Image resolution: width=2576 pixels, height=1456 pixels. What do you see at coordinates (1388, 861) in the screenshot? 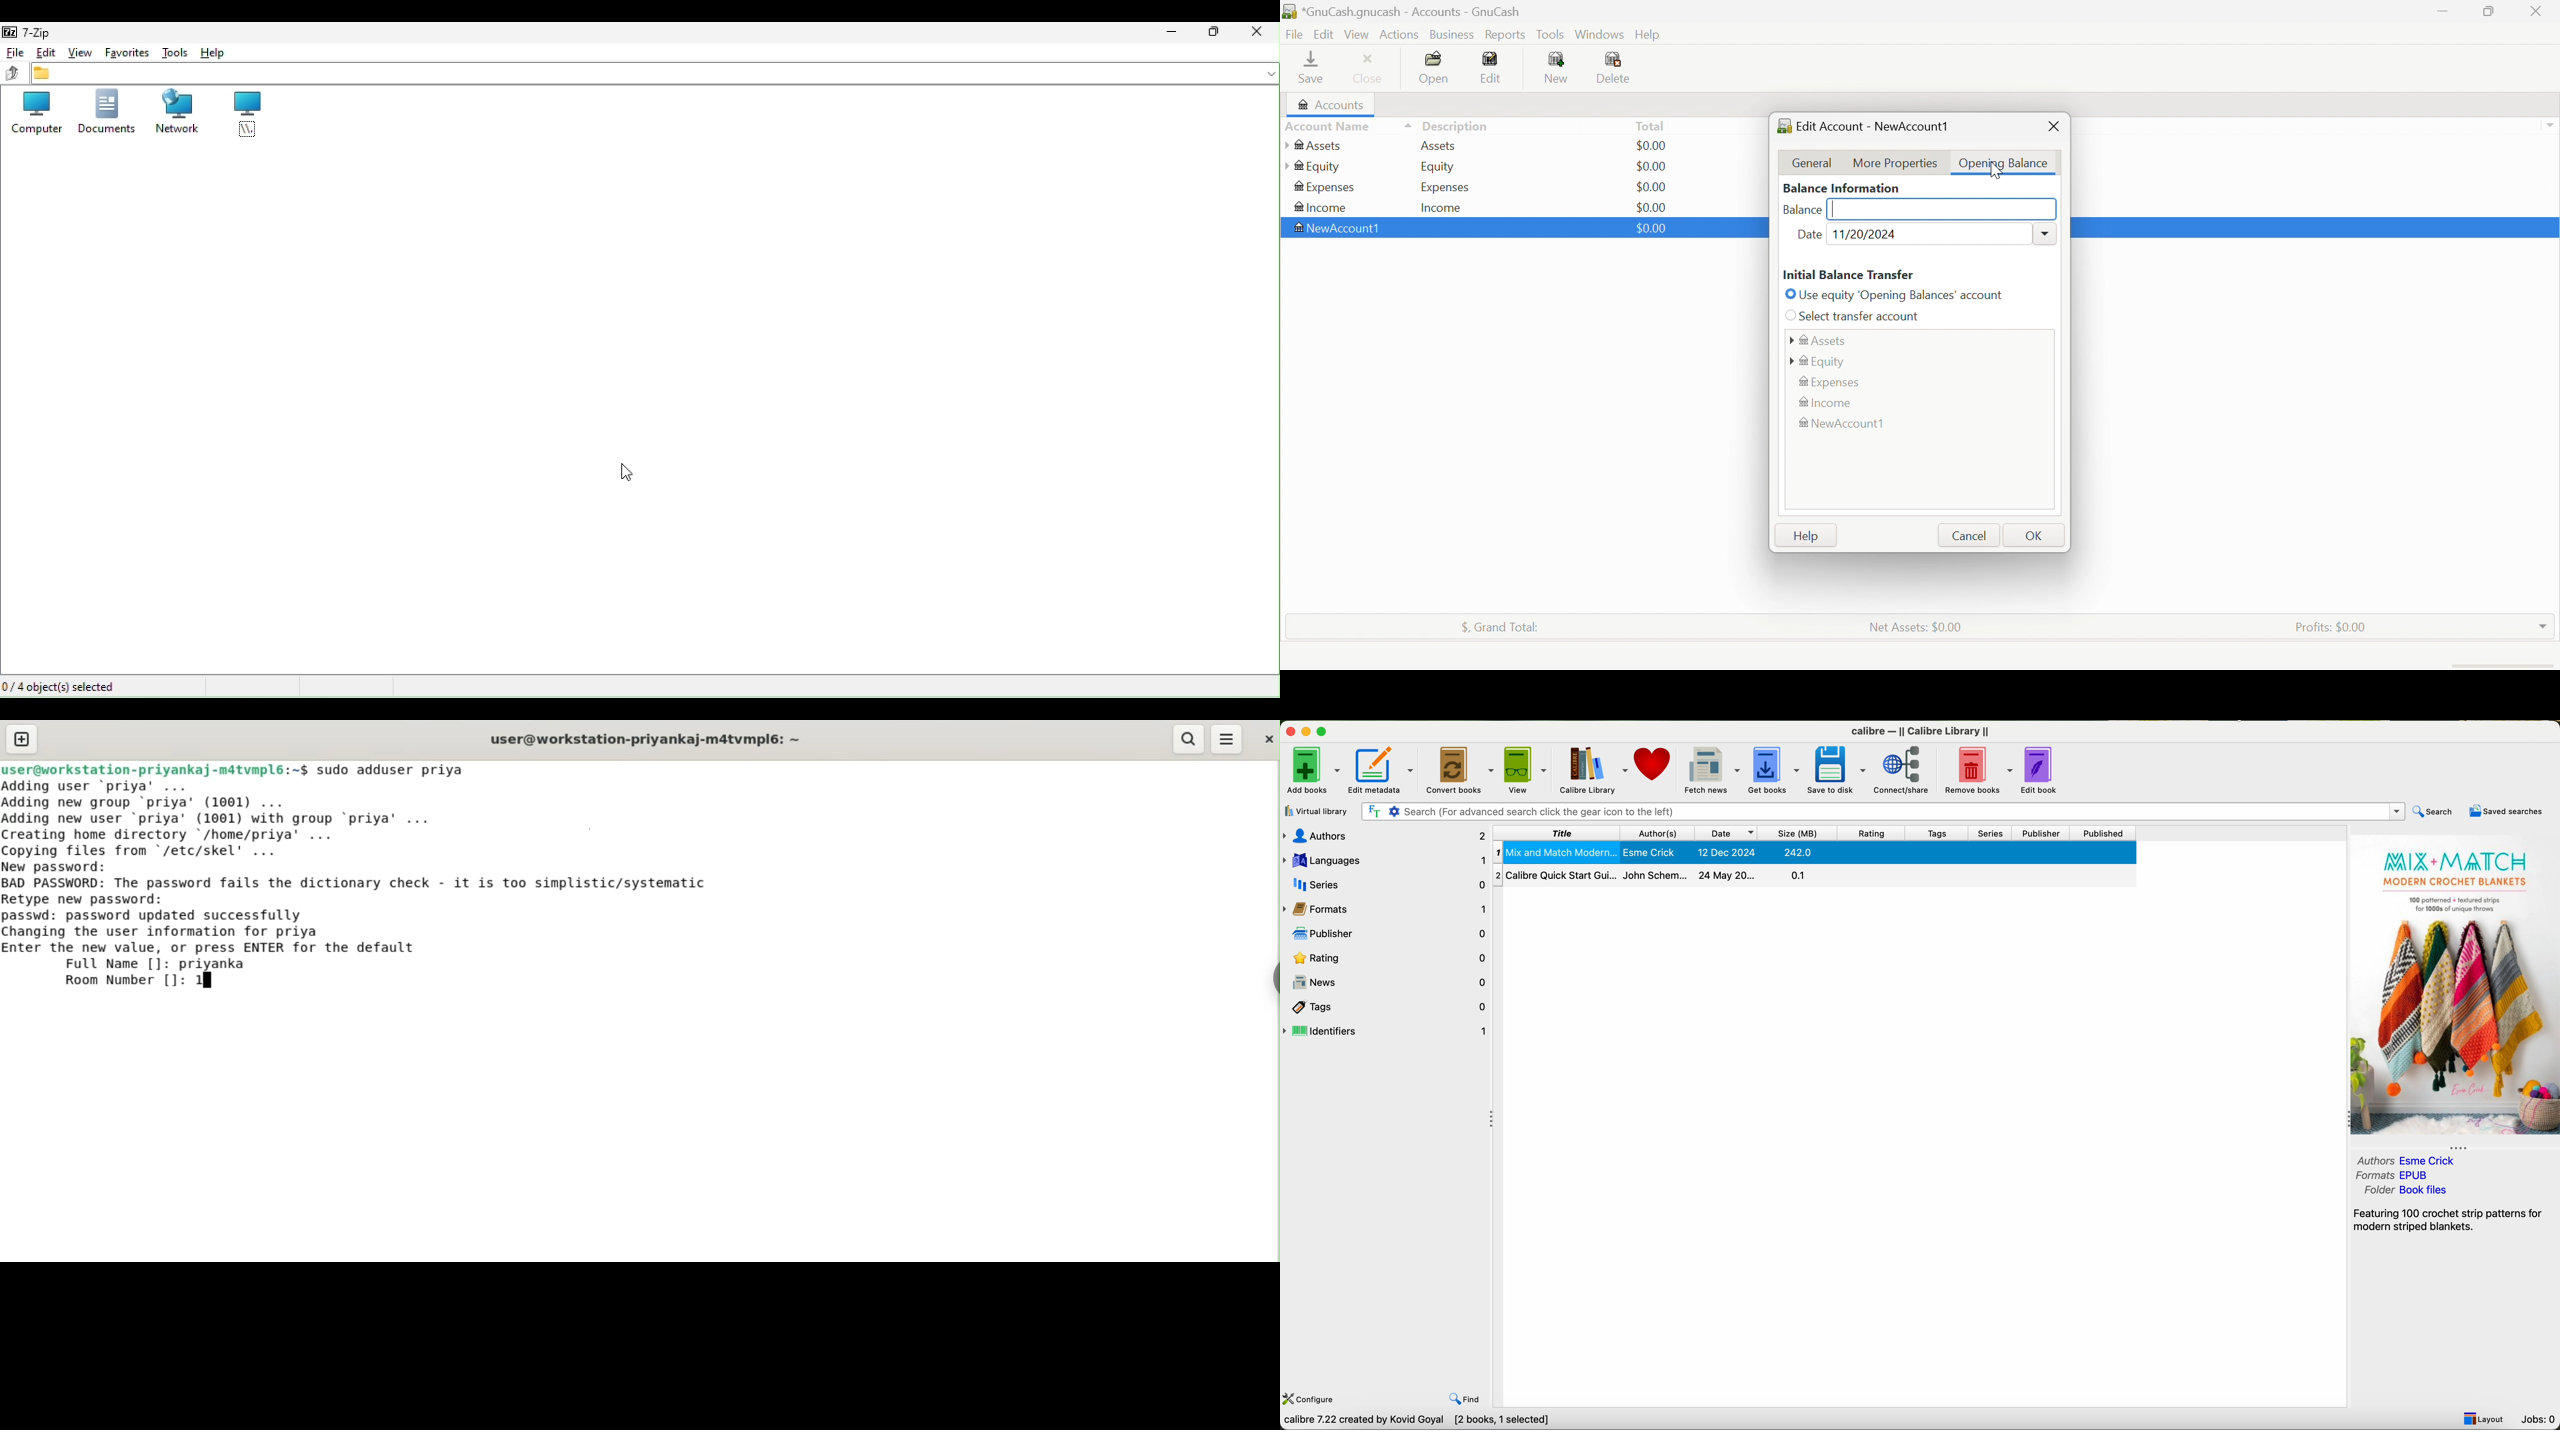
I see `languages` at bounding box center [1388, 861].